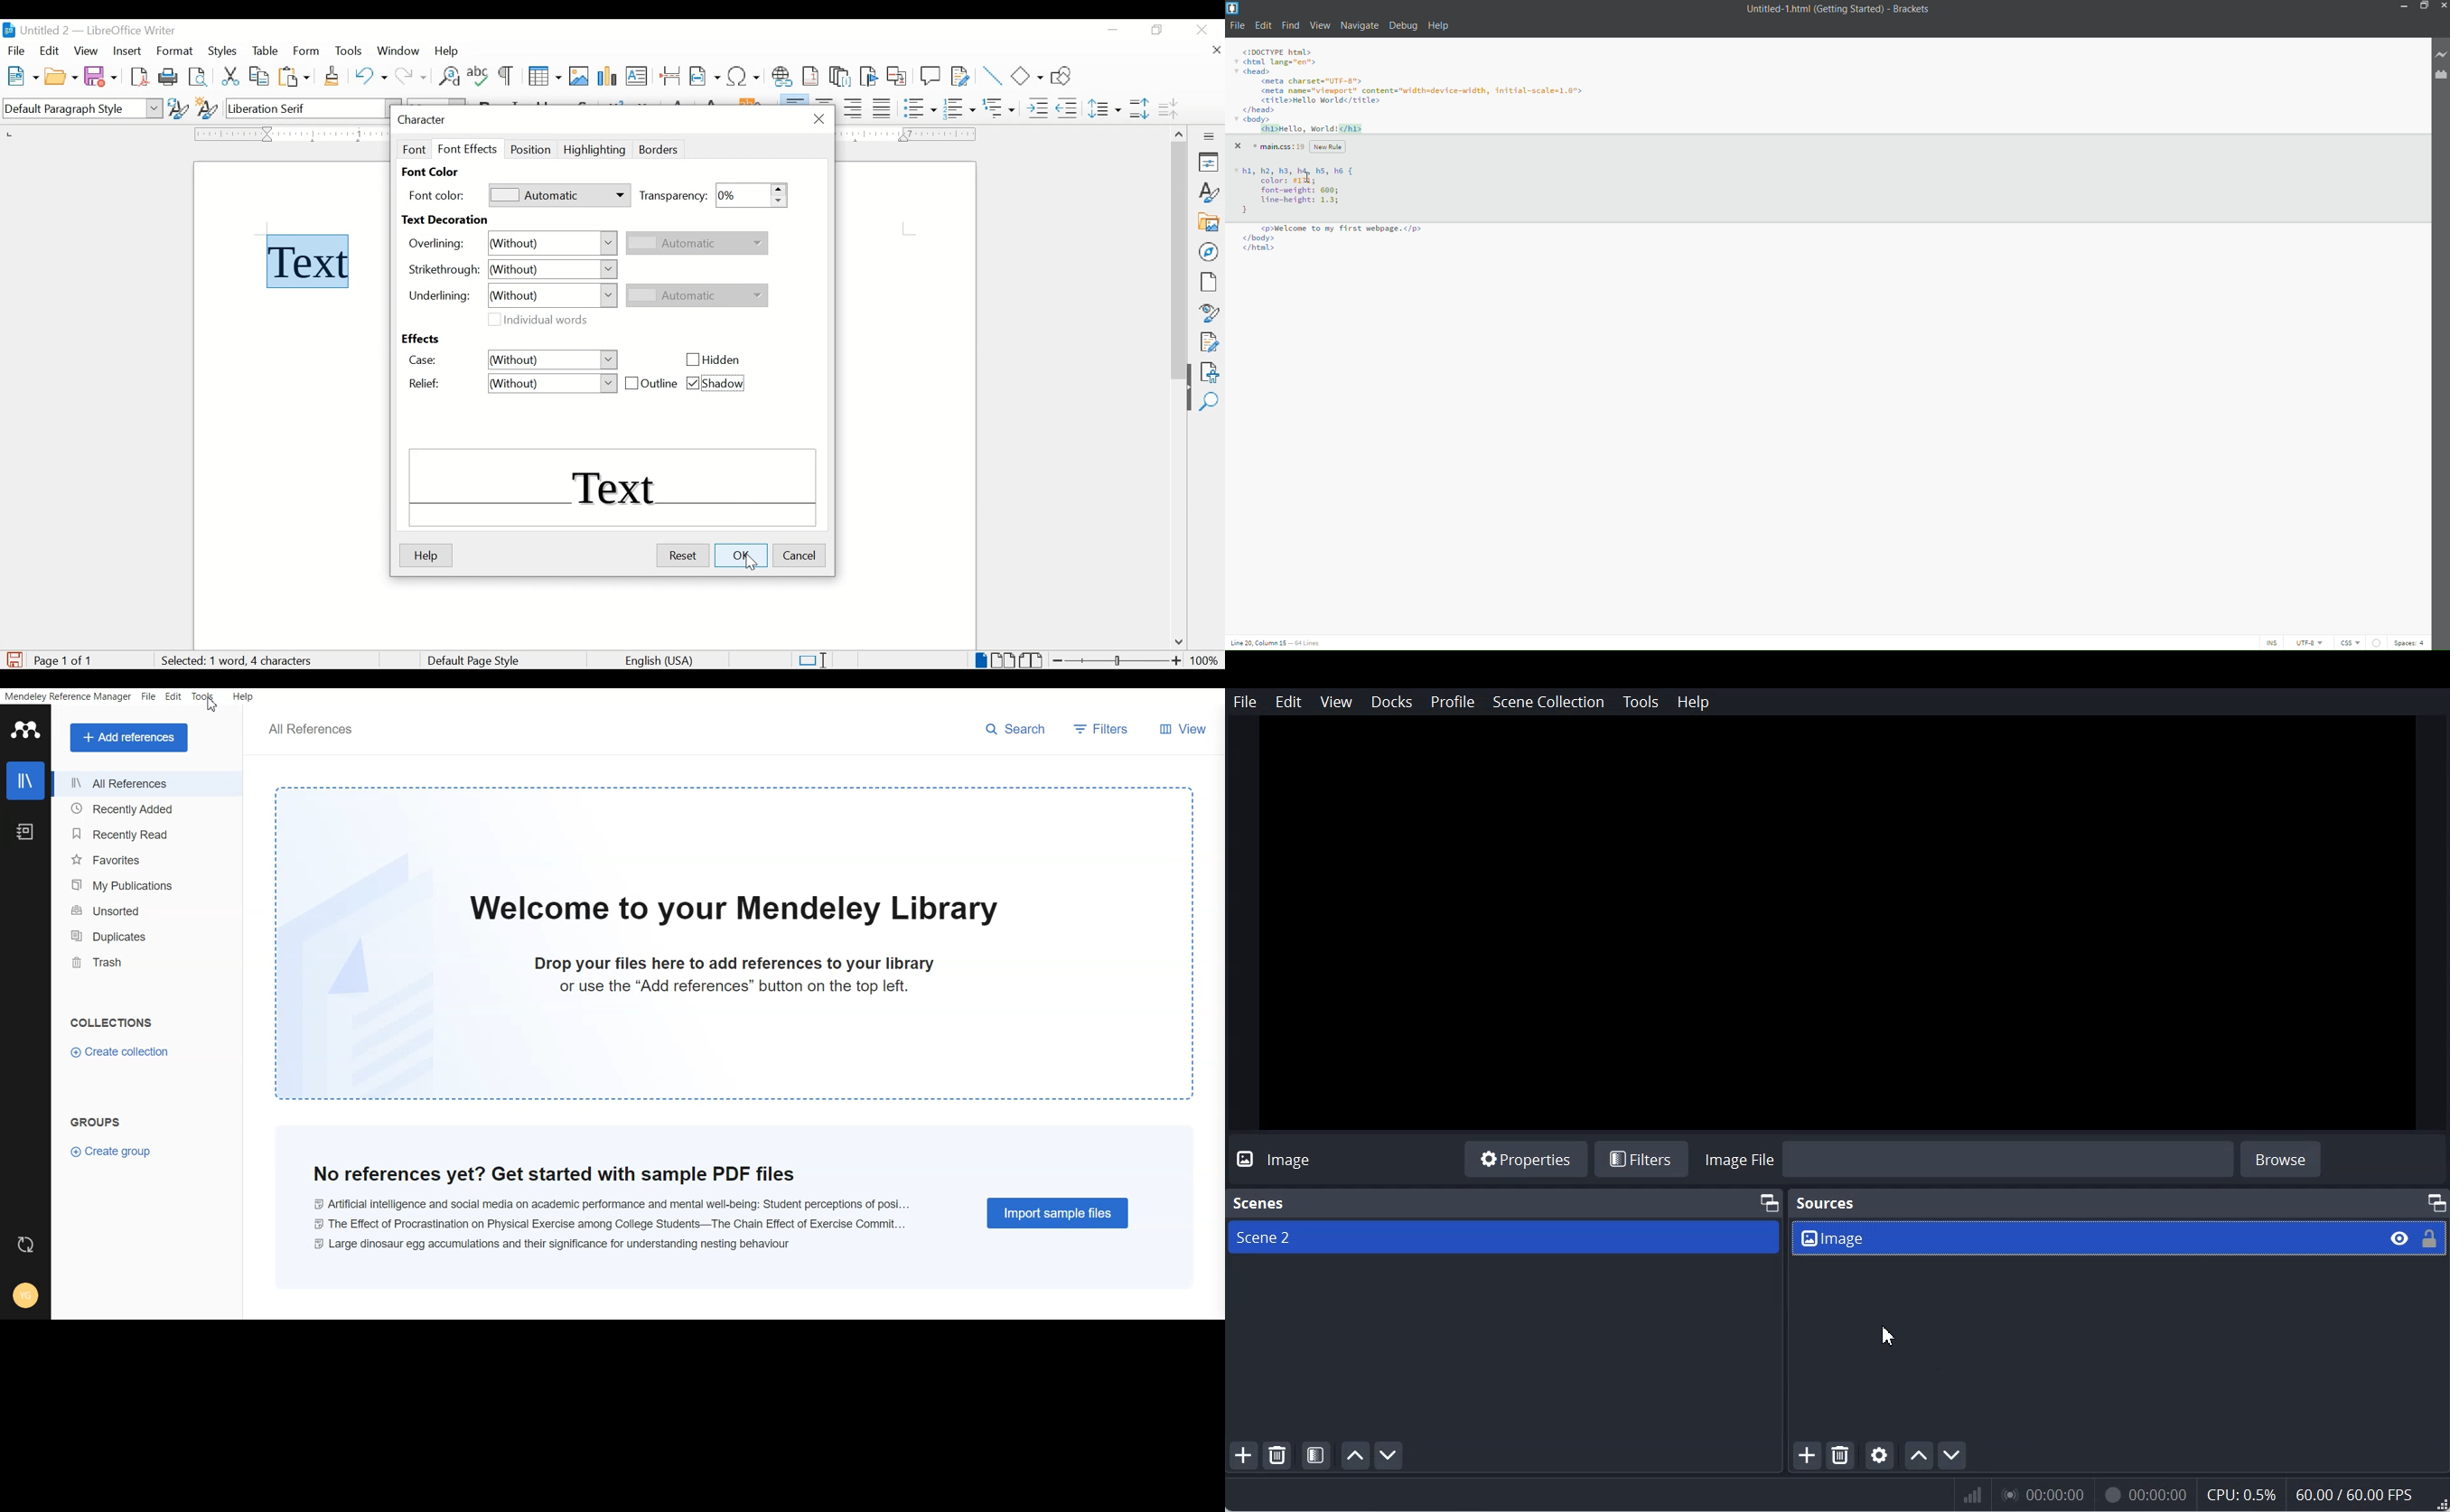 Image resolution: width=2464 pixels, height=1512 pixels. What do you see at coordinates (654, 385) in the screenshot?
I see `outline checkbox` at bounding box center [654, 385].